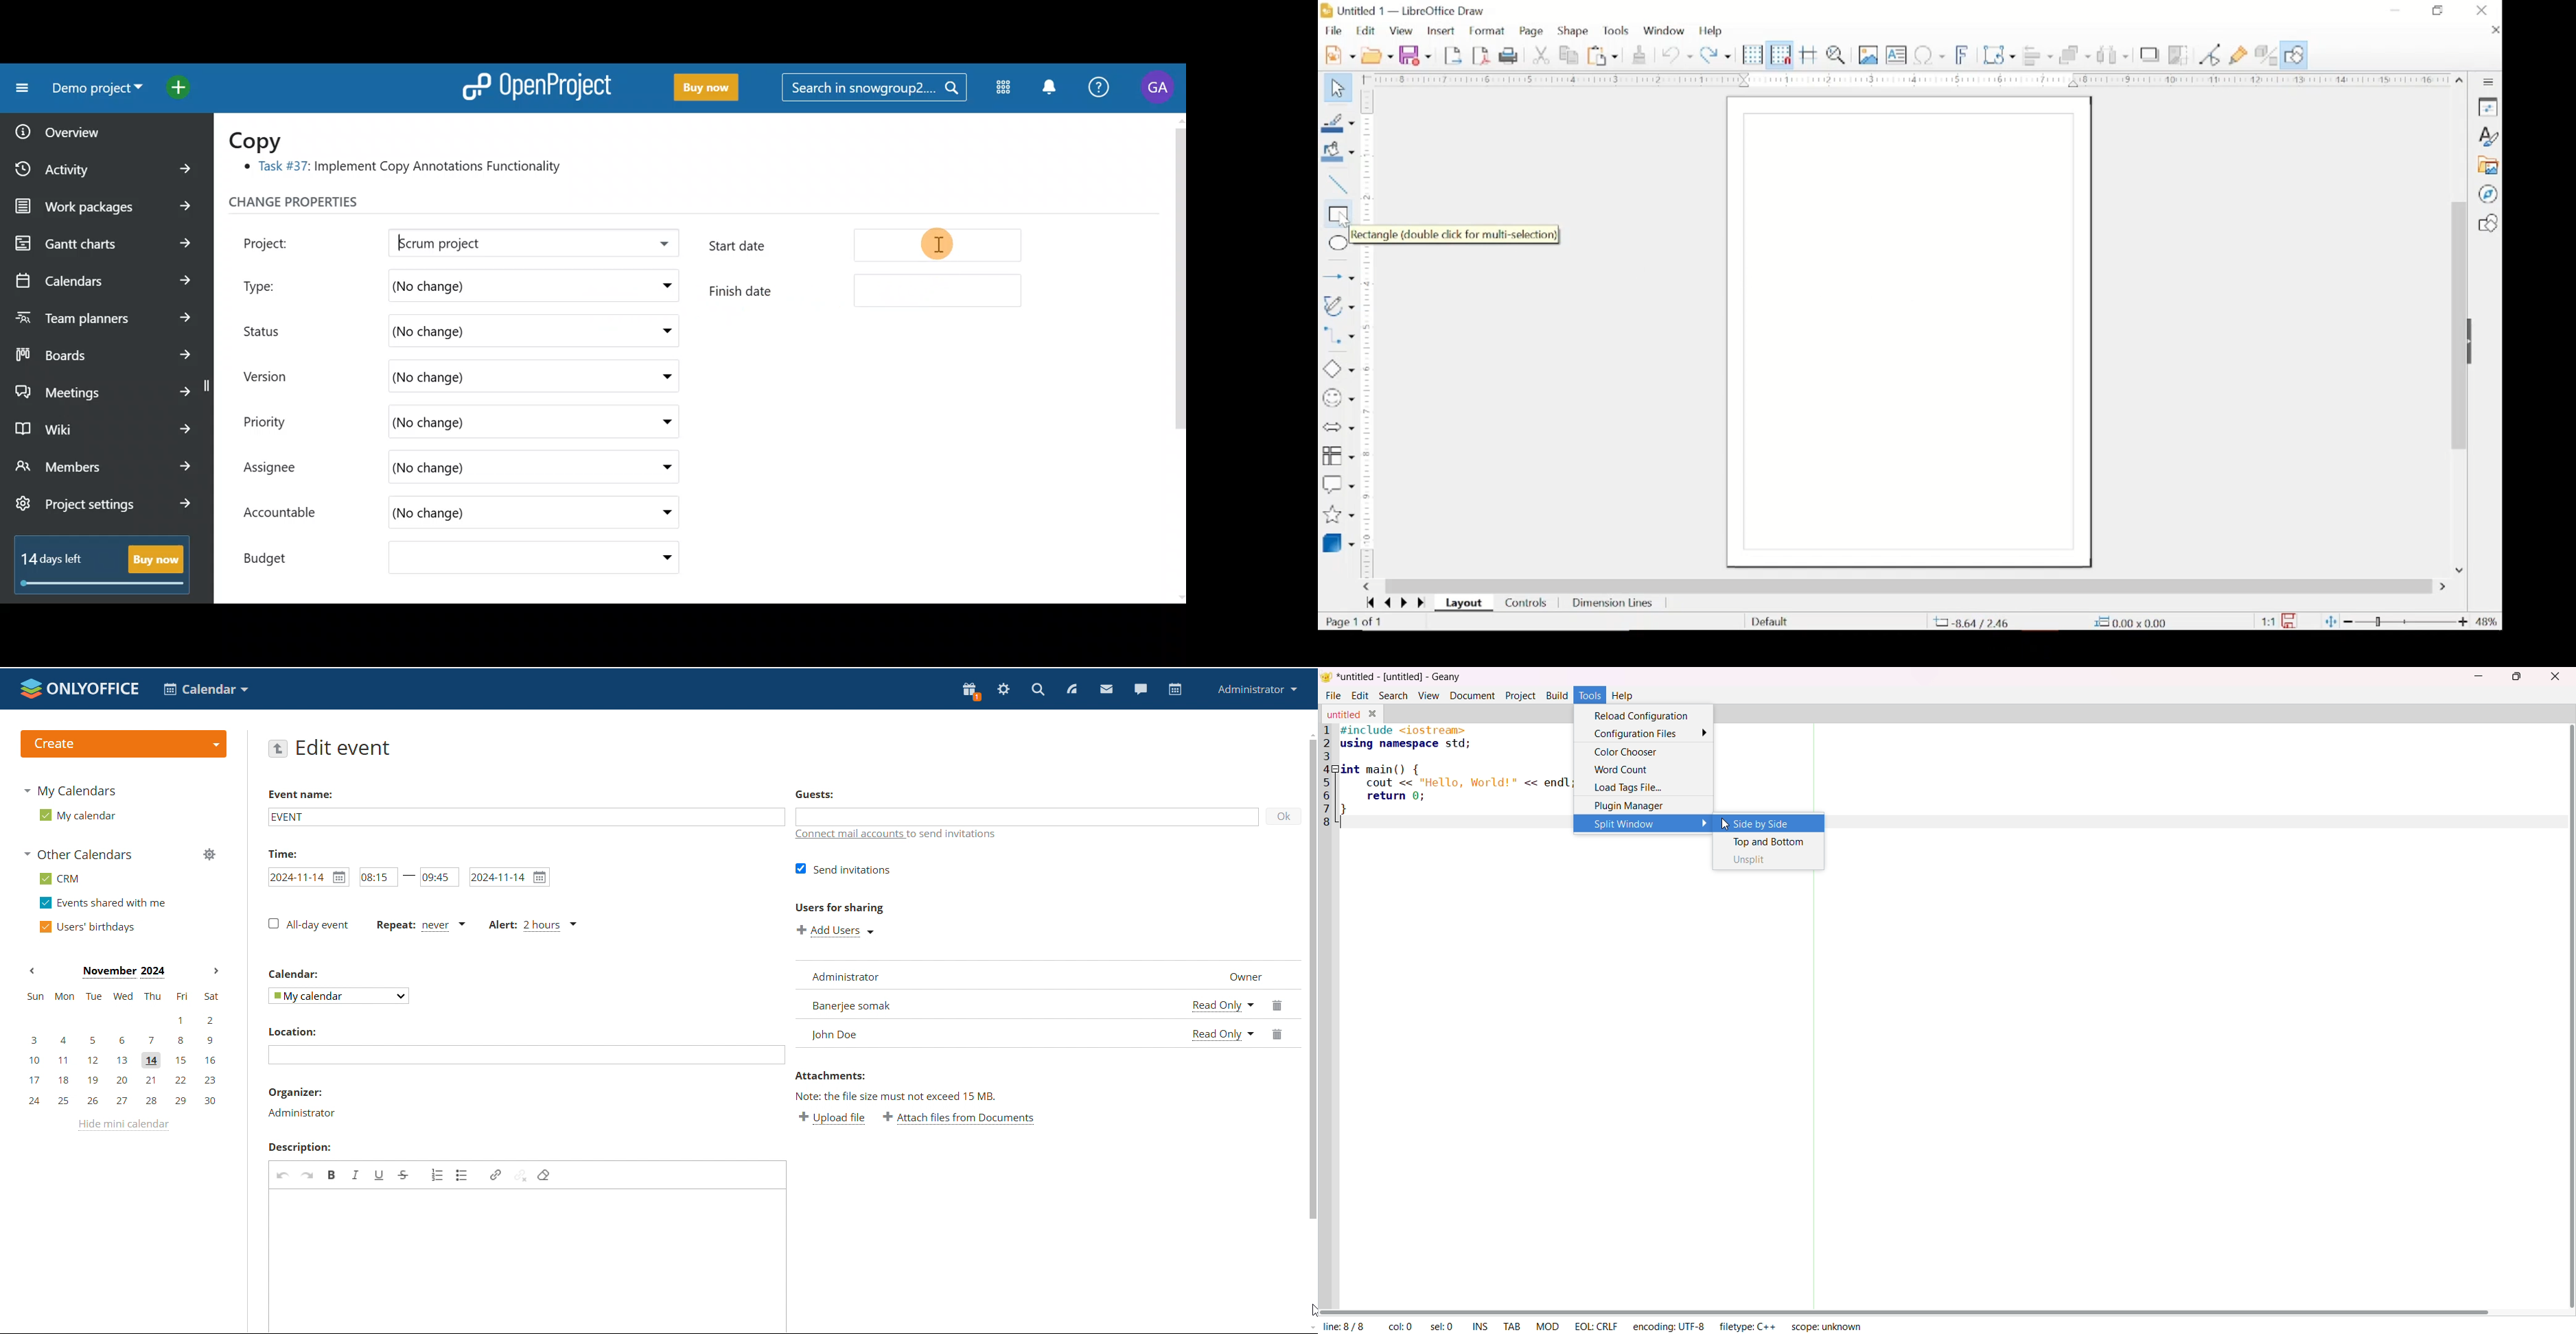  I want to click on rectangular (double click for multi-selection), so click(1459, 235).